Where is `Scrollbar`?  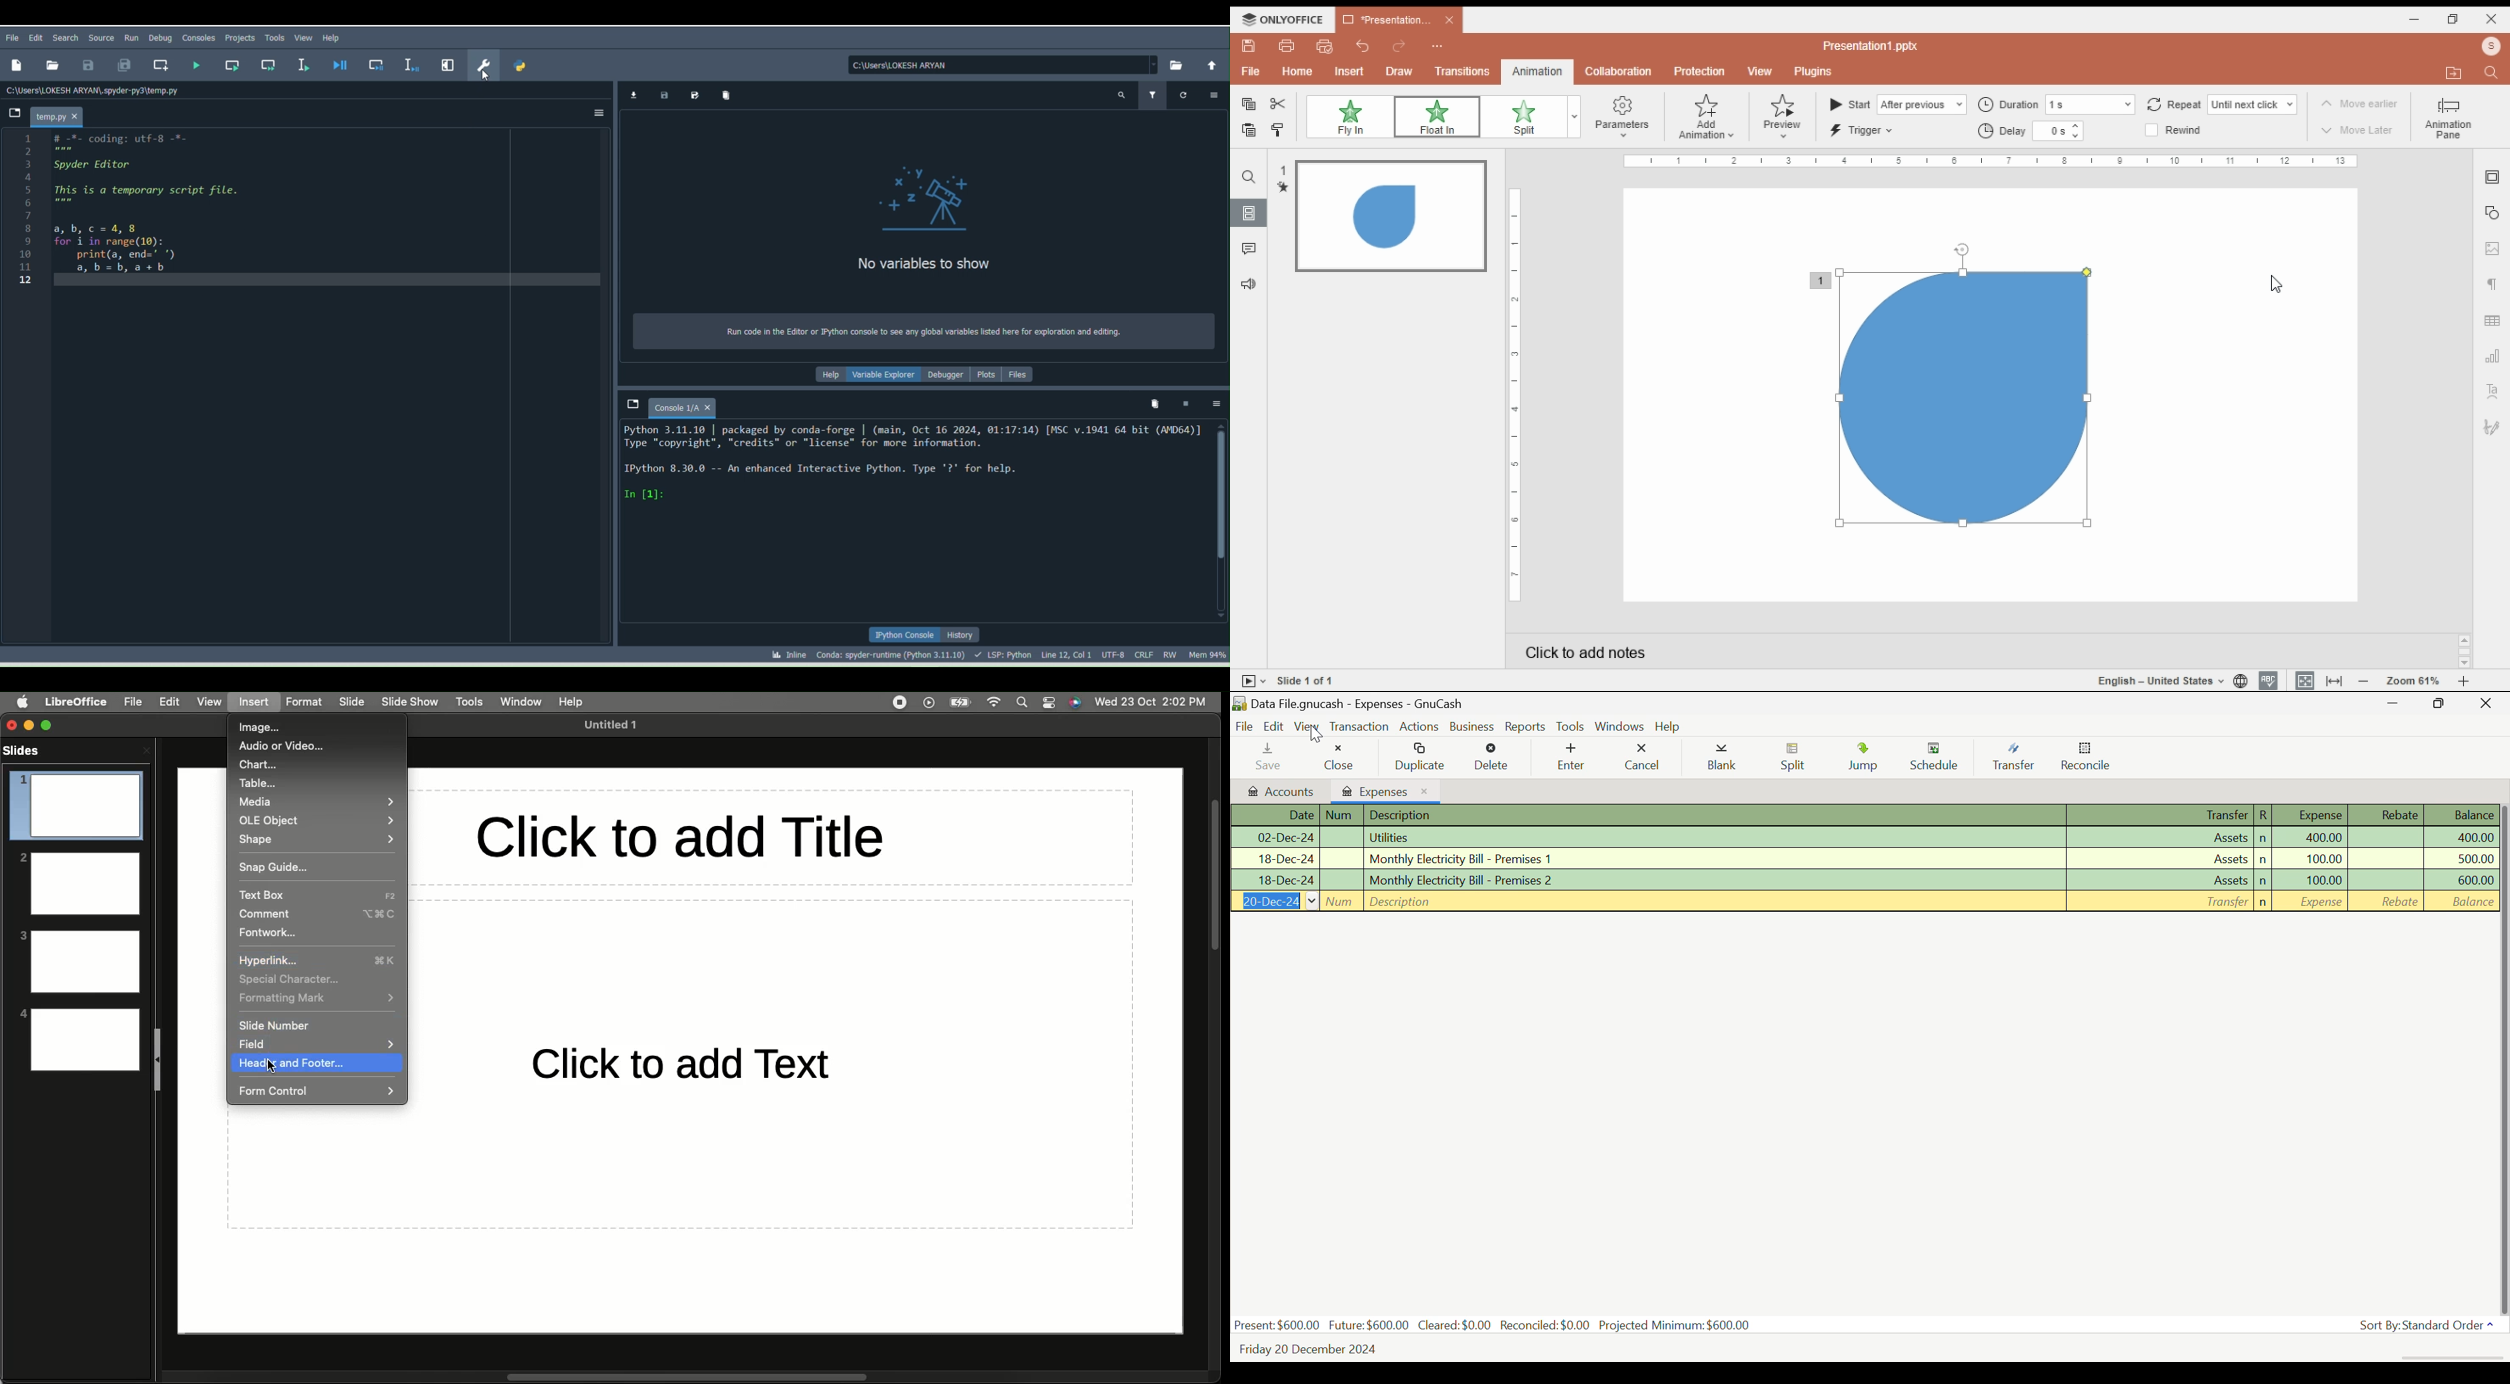 Scrollbar is located at coordinates (1219, 520).